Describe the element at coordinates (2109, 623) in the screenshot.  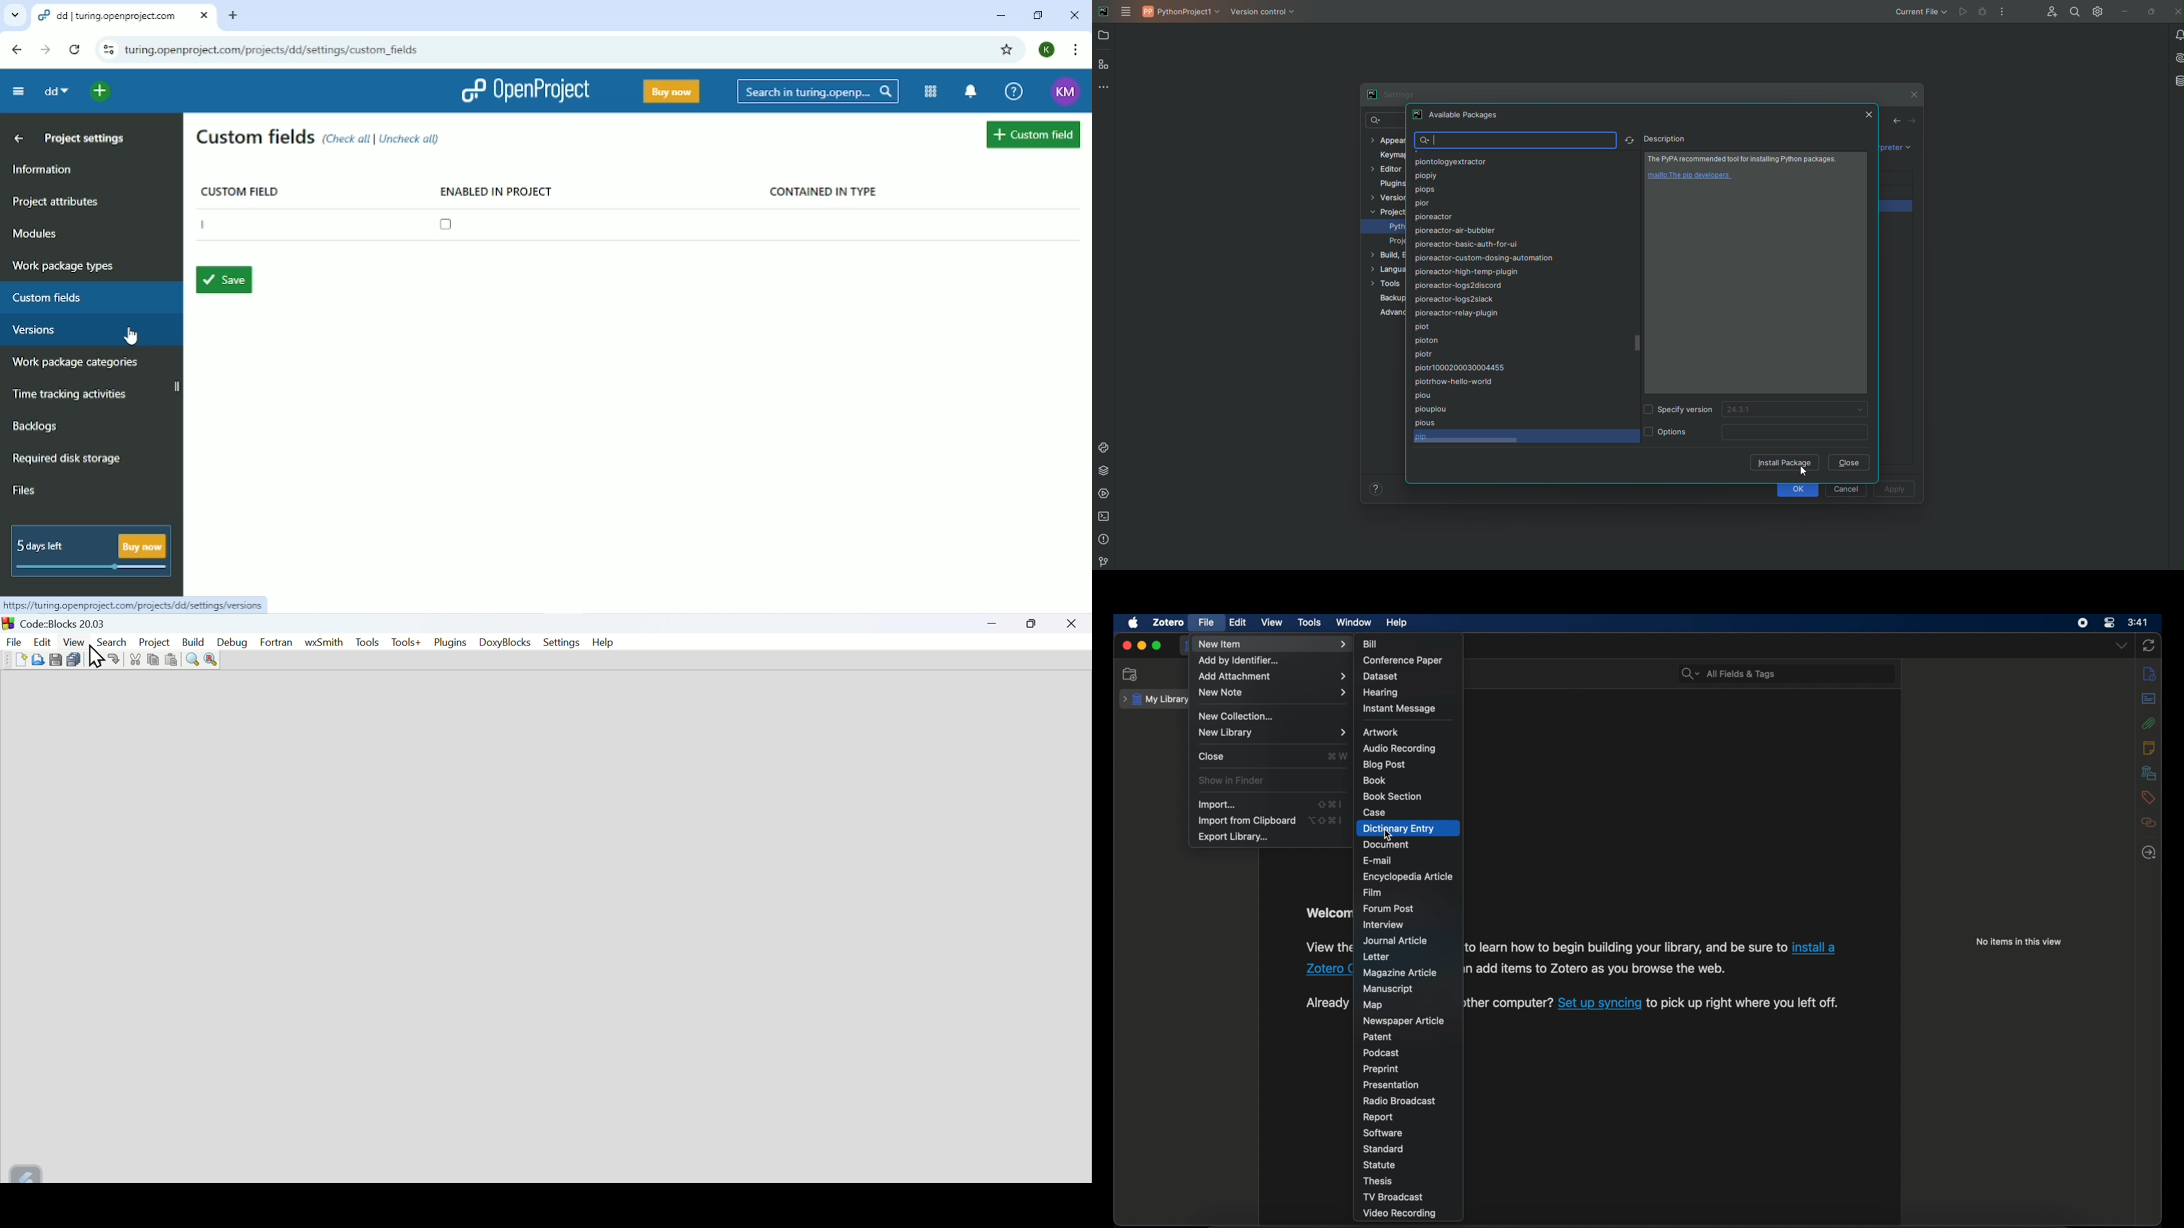
I see `control center` at that location.